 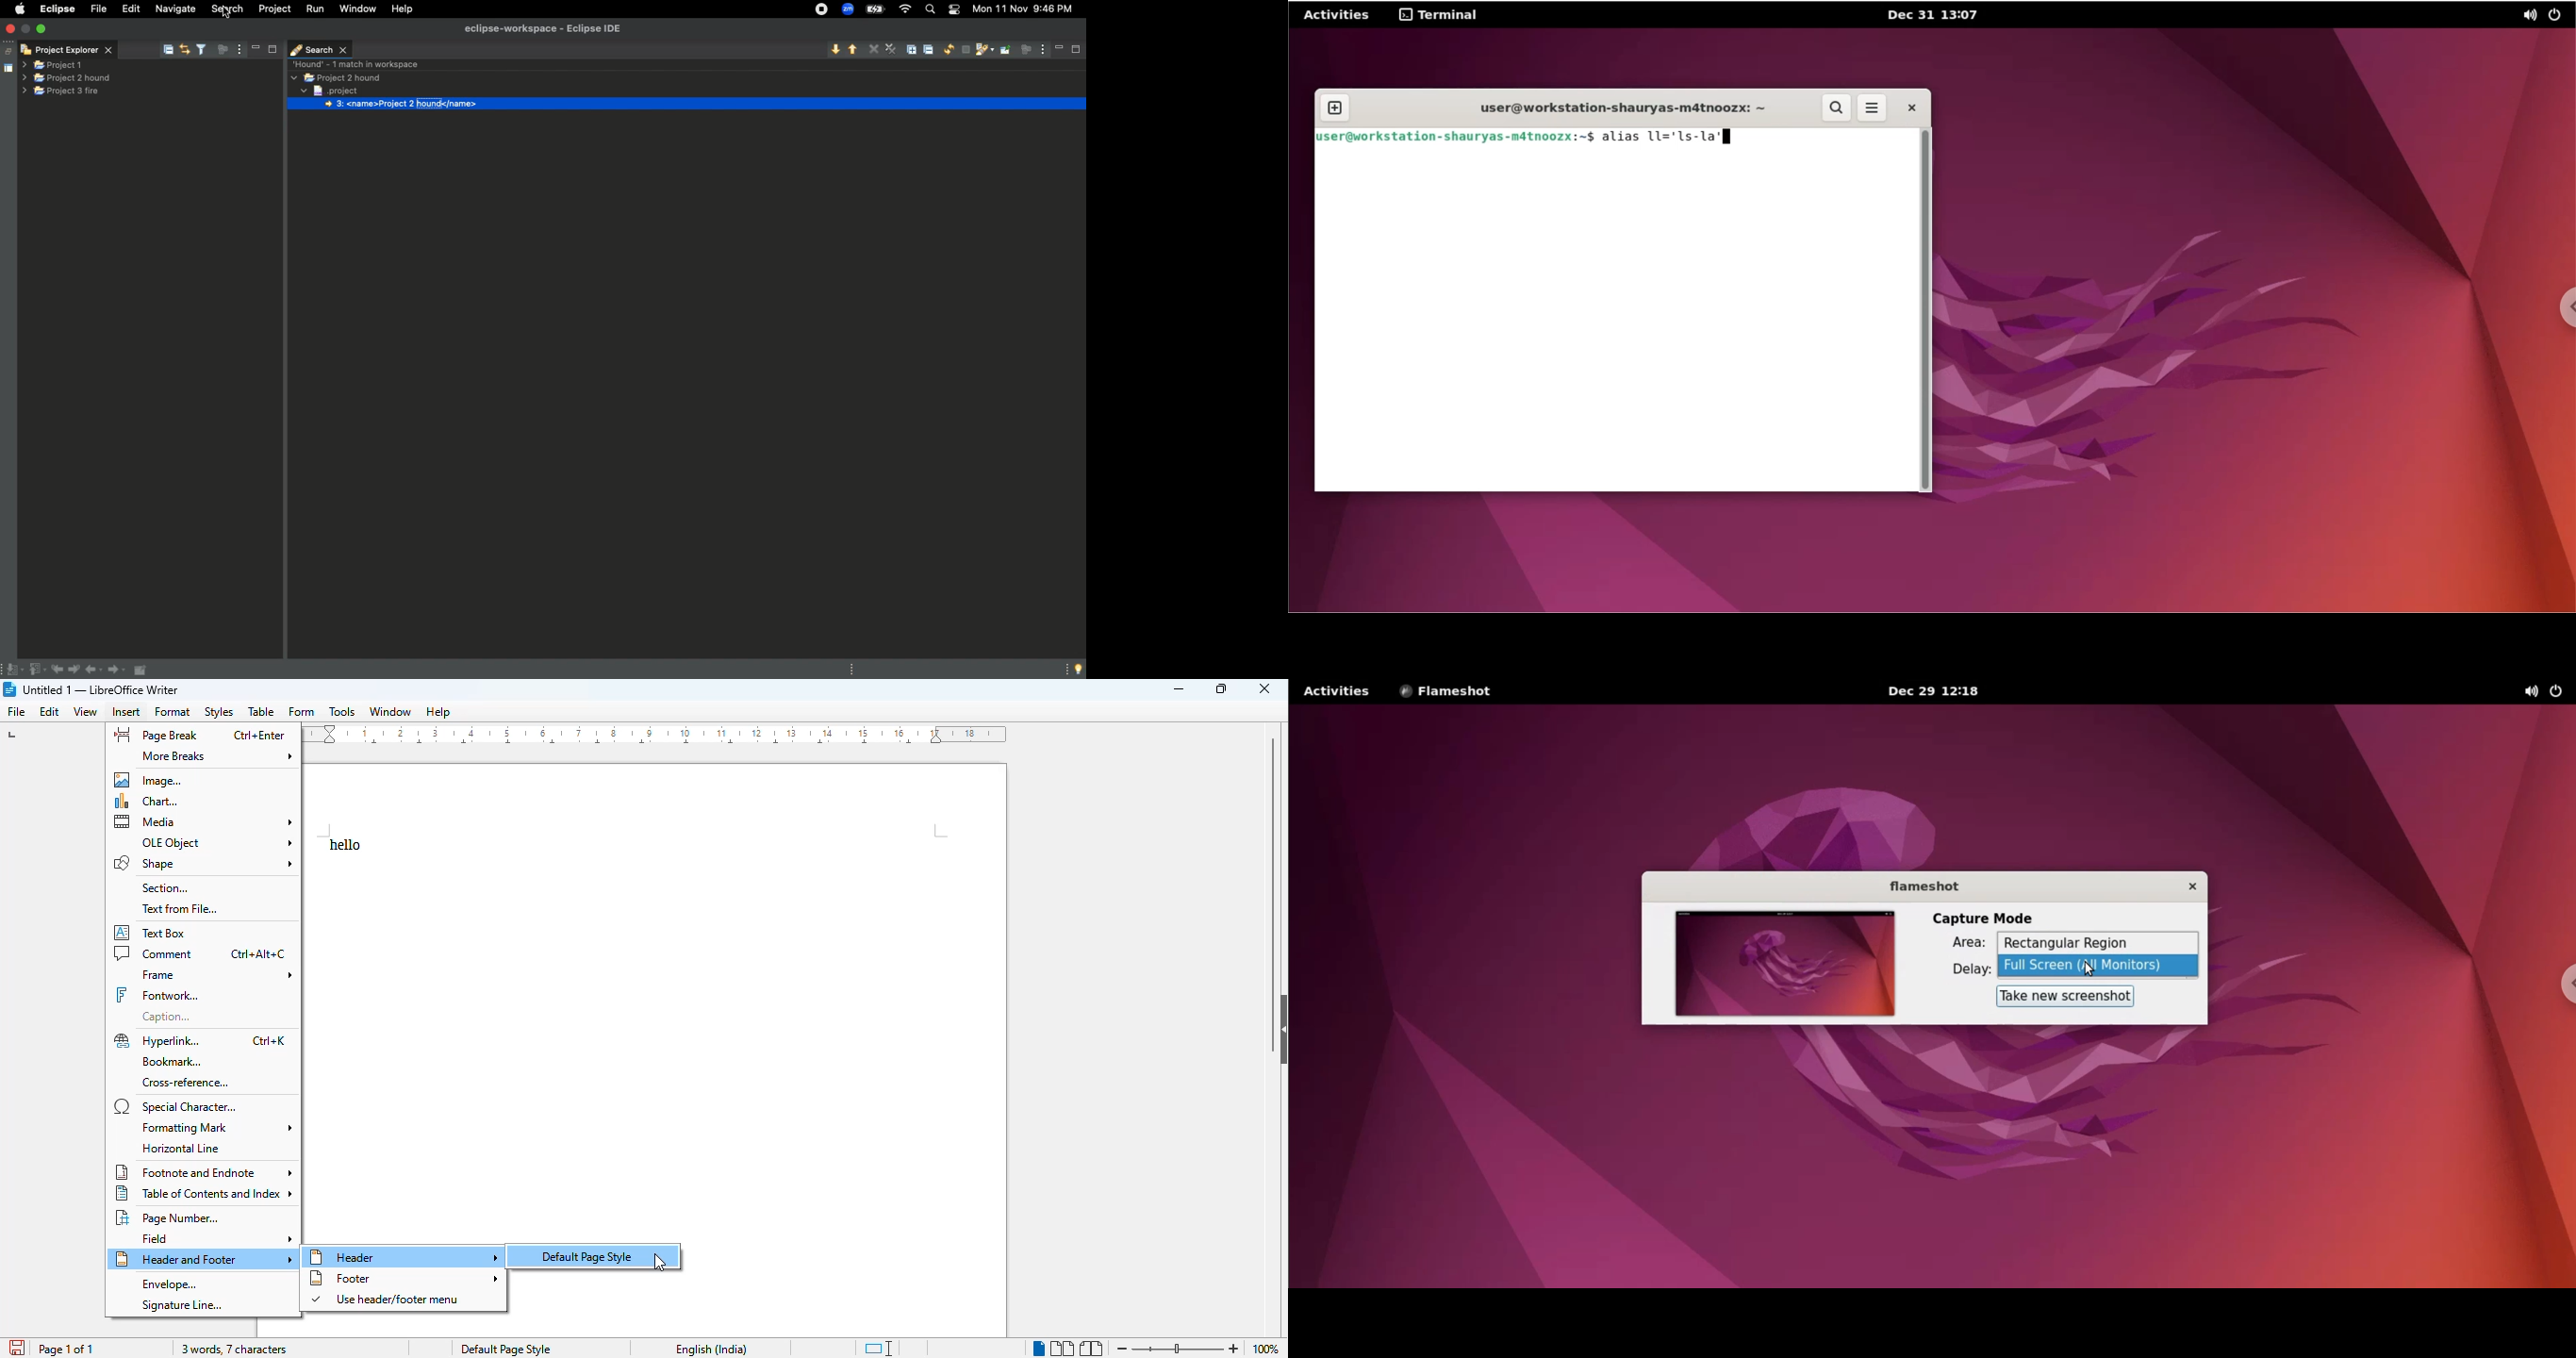 What do you see at coordinates (238, 50) in the screenshot?
I see `view menu` at bounding box center [238, 50].